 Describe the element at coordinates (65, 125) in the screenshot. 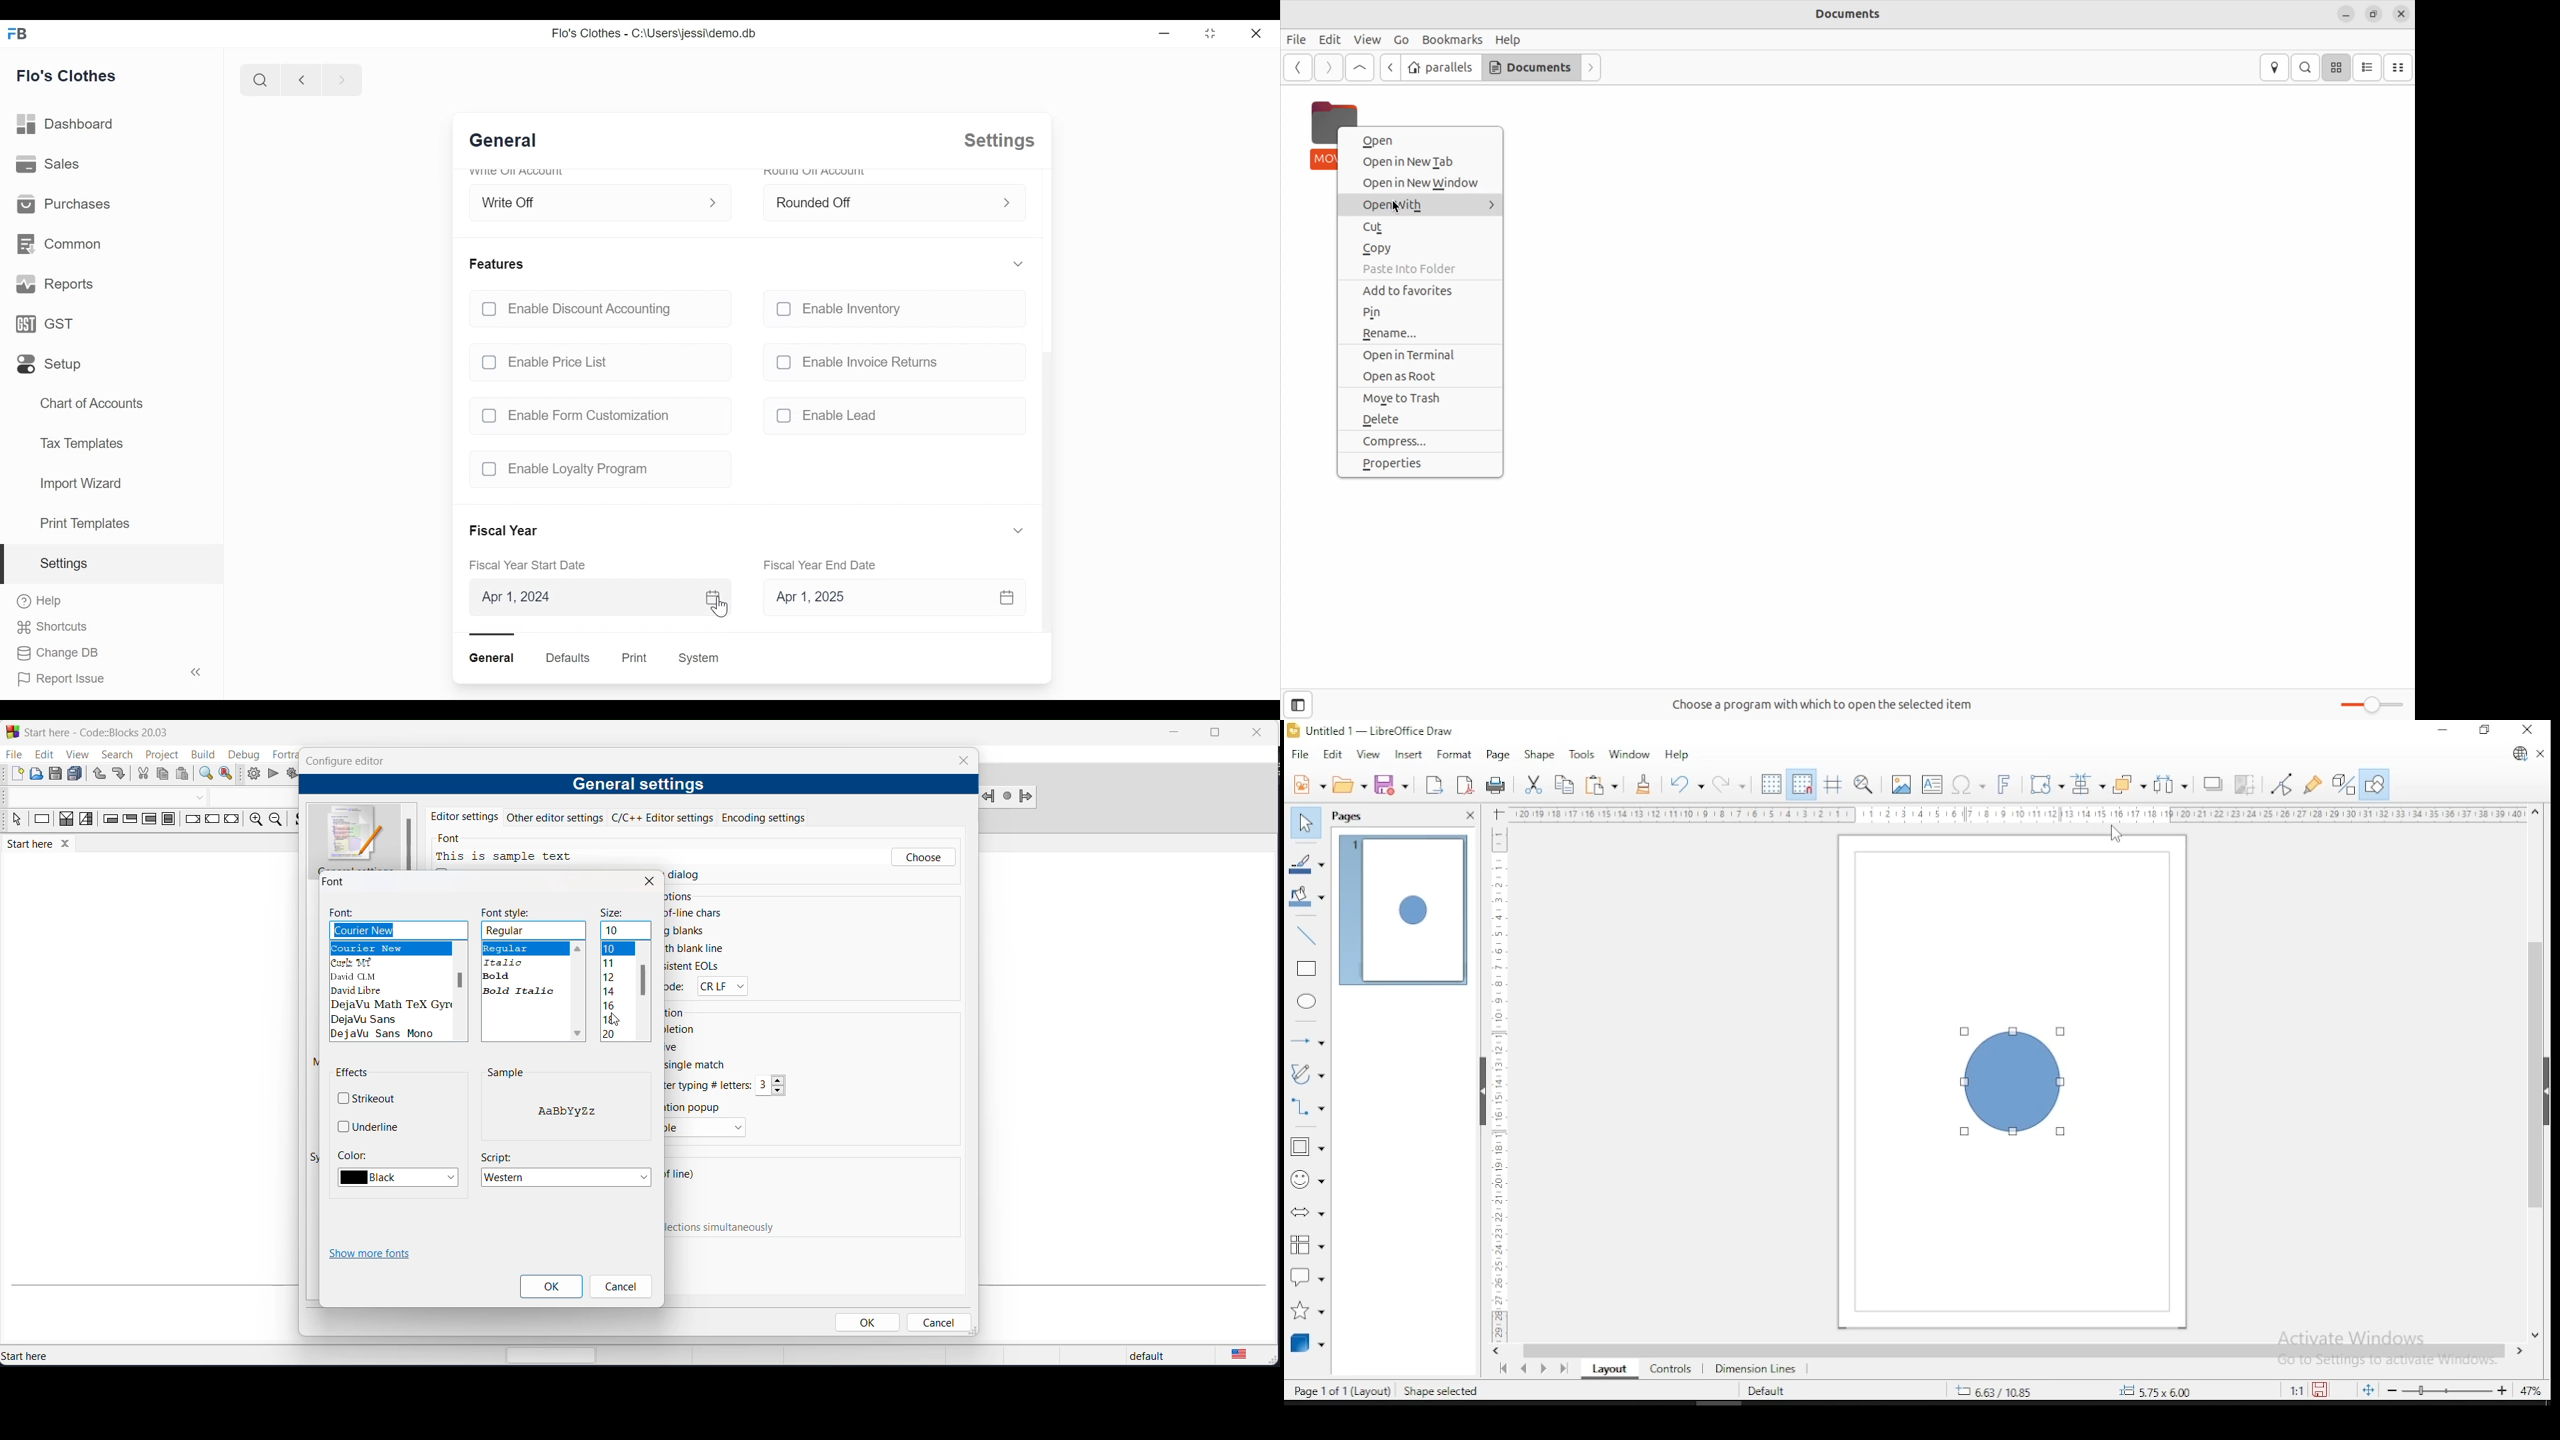

I see `Dashboard` at that location.